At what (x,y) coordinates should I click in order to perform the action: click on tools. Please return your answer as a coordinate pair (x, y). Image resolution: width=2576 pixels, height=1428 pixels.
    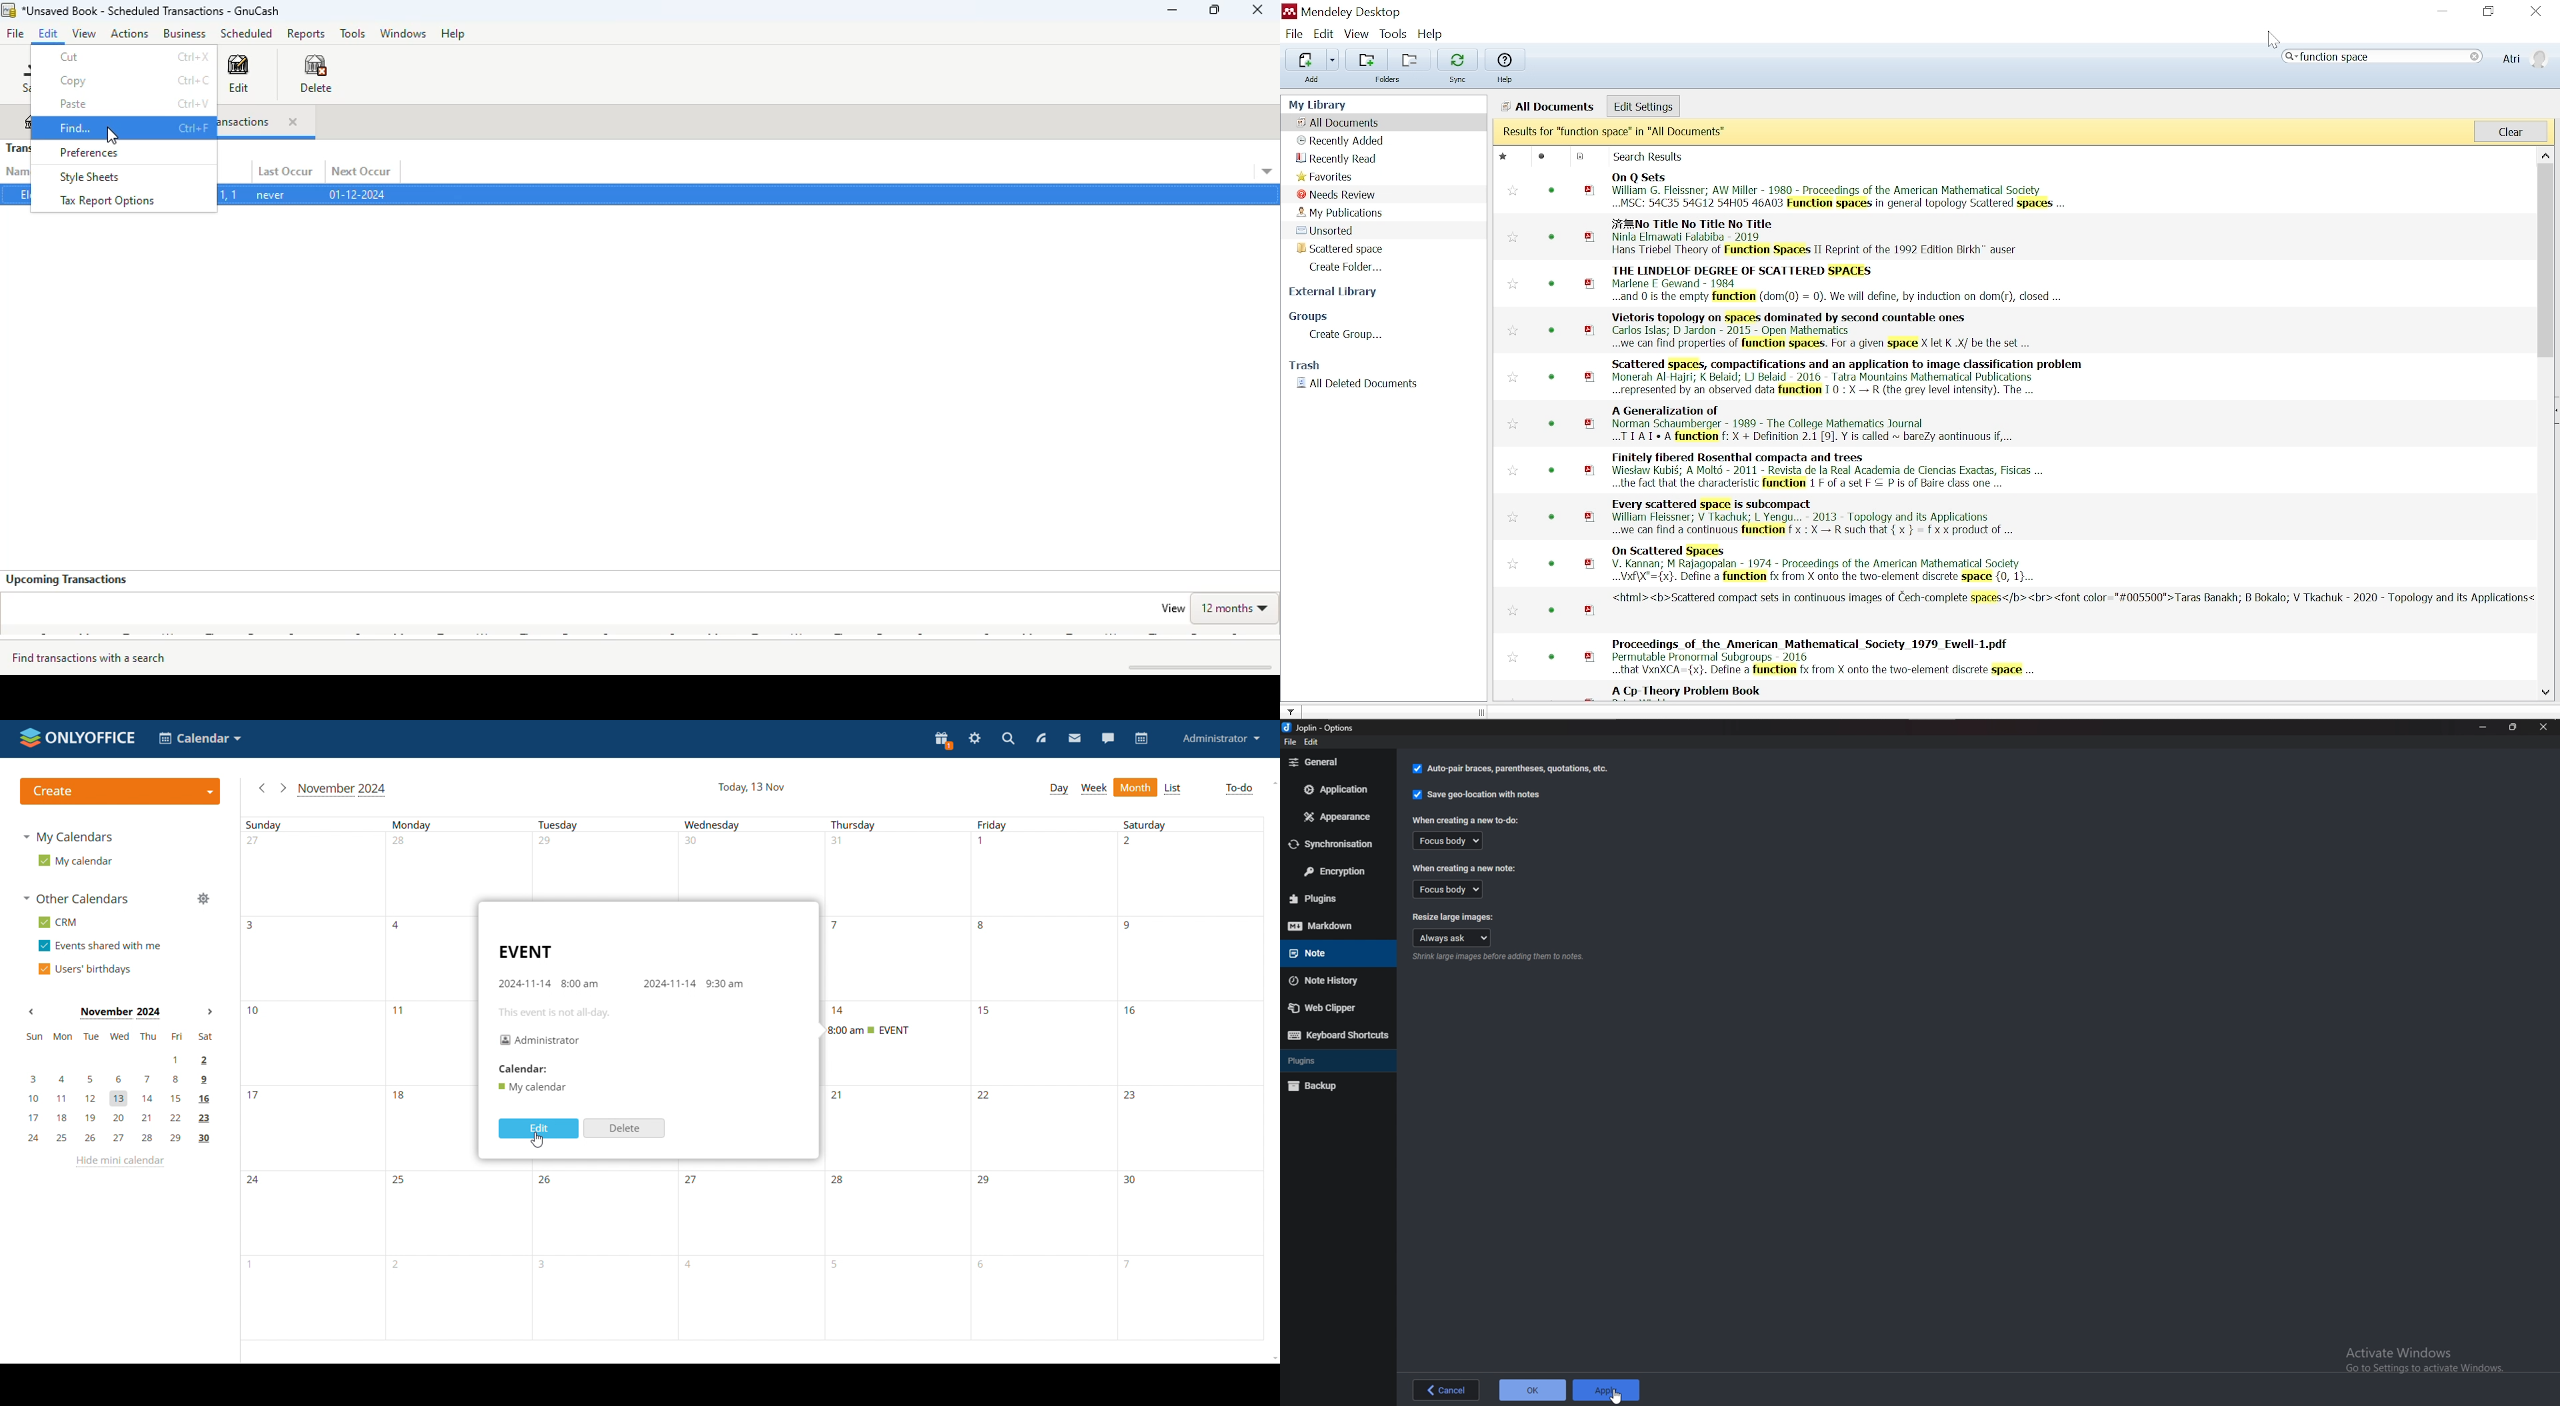
    Looking at the image, I should click on (354, 34).